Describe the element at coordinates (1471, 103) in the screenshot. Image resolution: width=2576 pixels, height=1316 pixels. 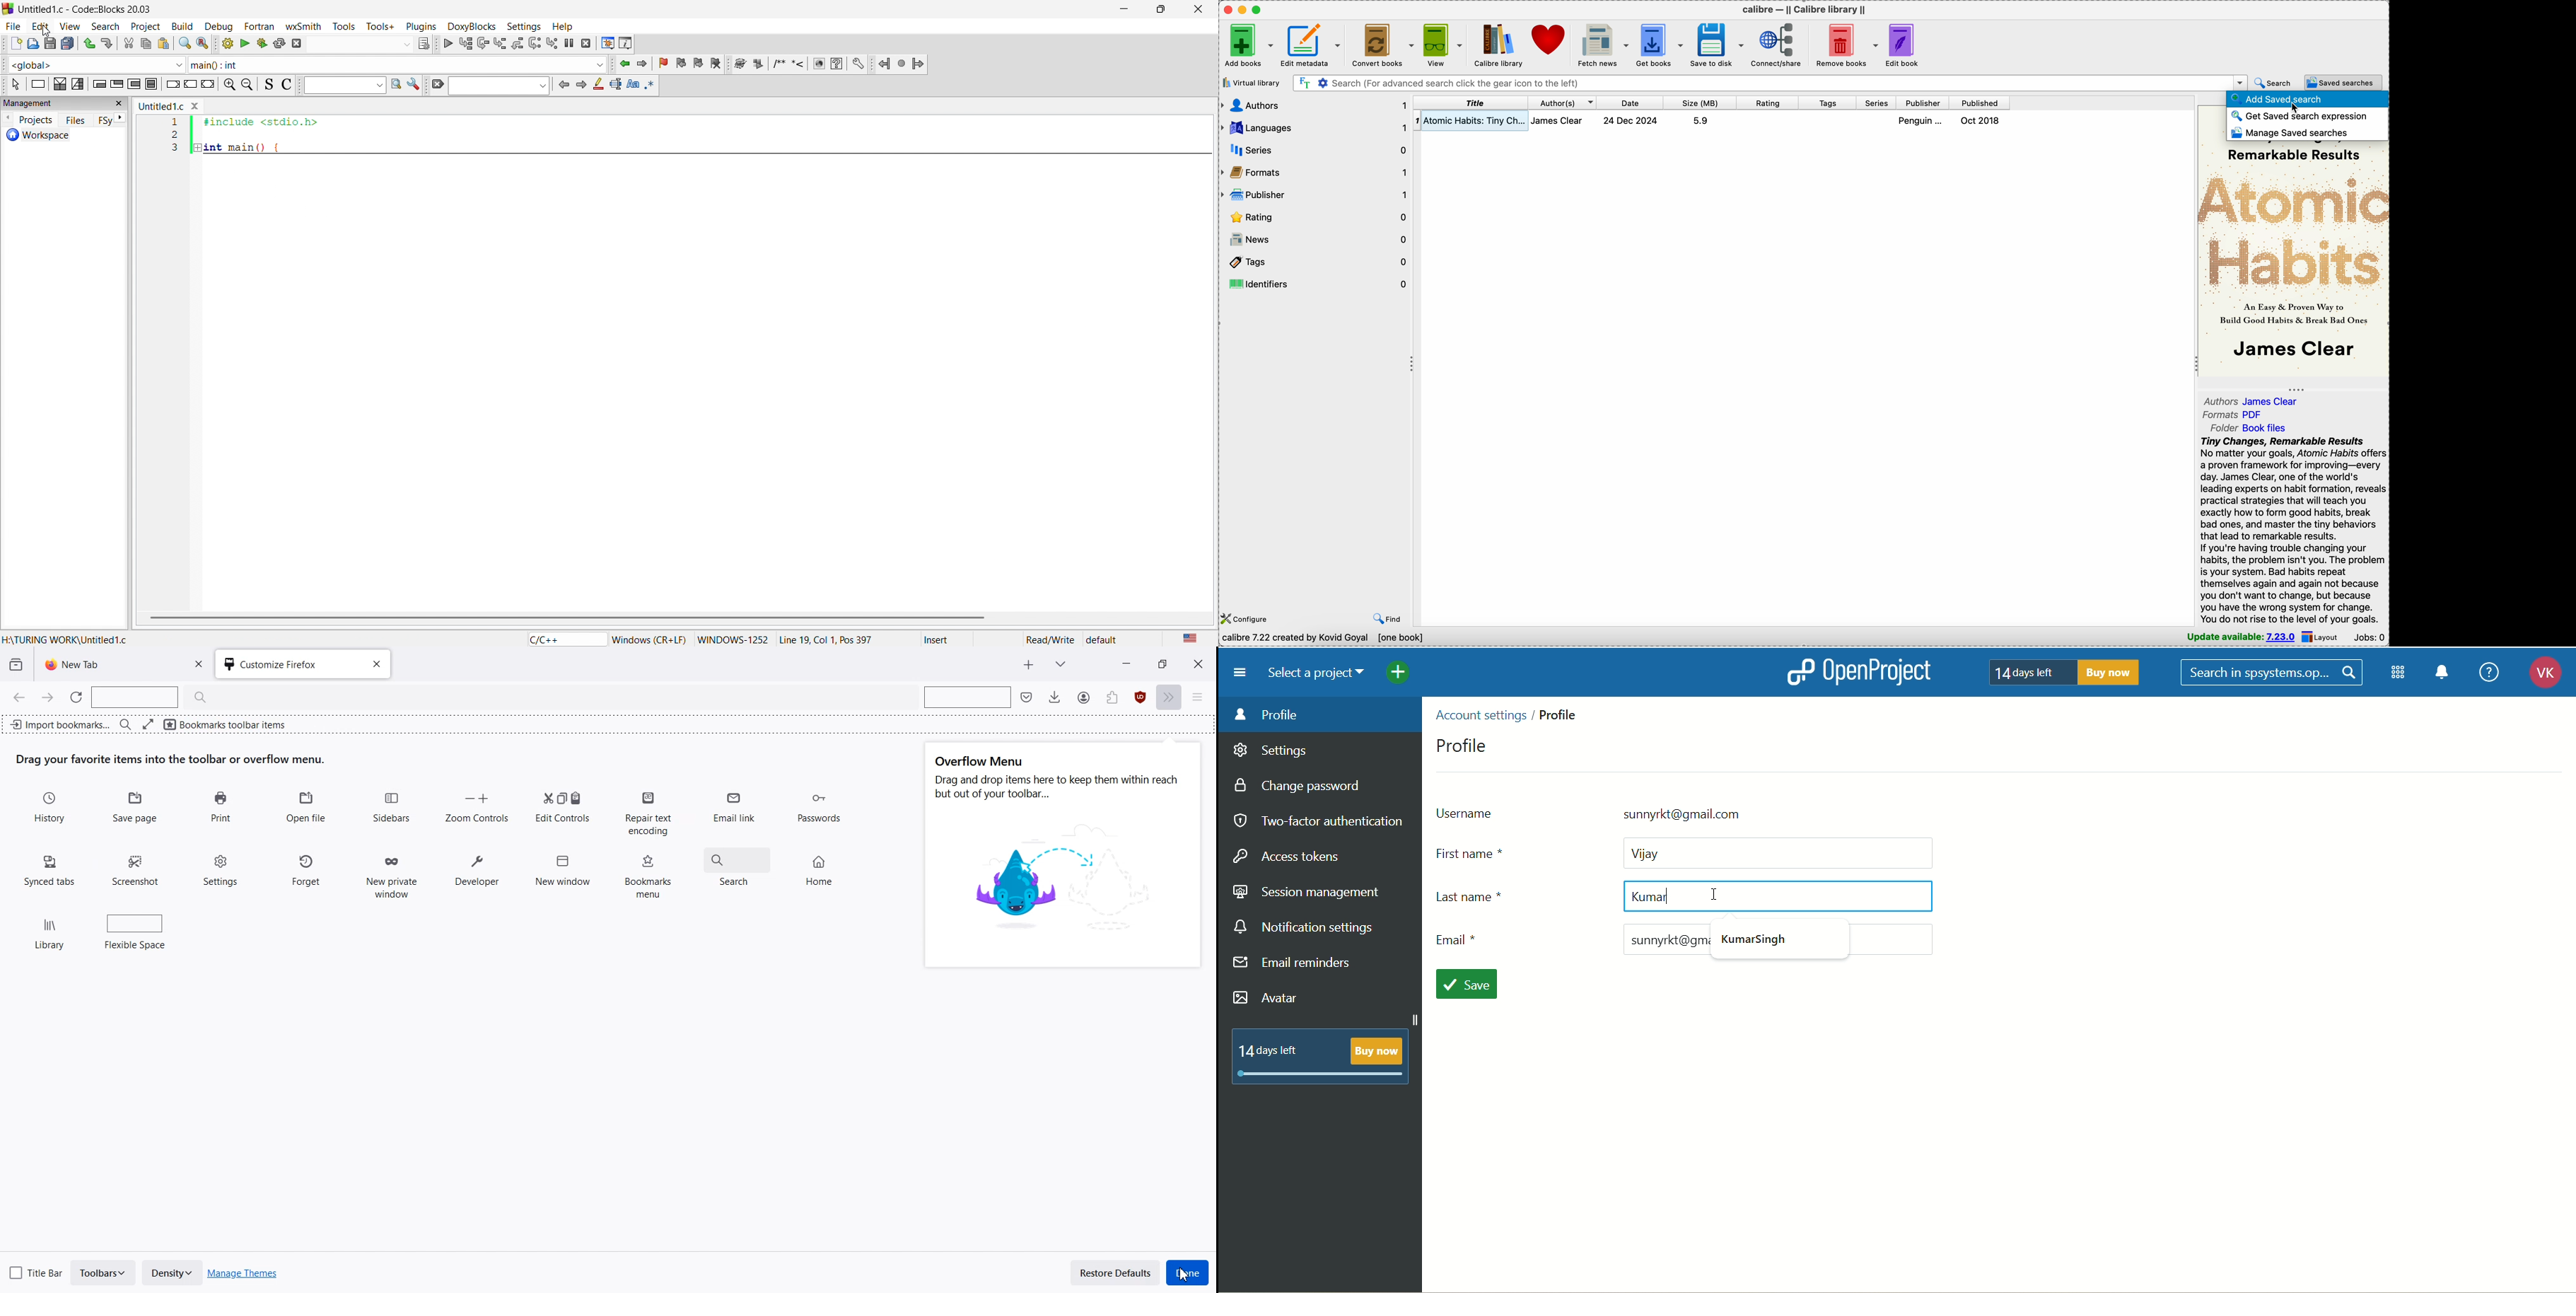
I see `title` at that location.